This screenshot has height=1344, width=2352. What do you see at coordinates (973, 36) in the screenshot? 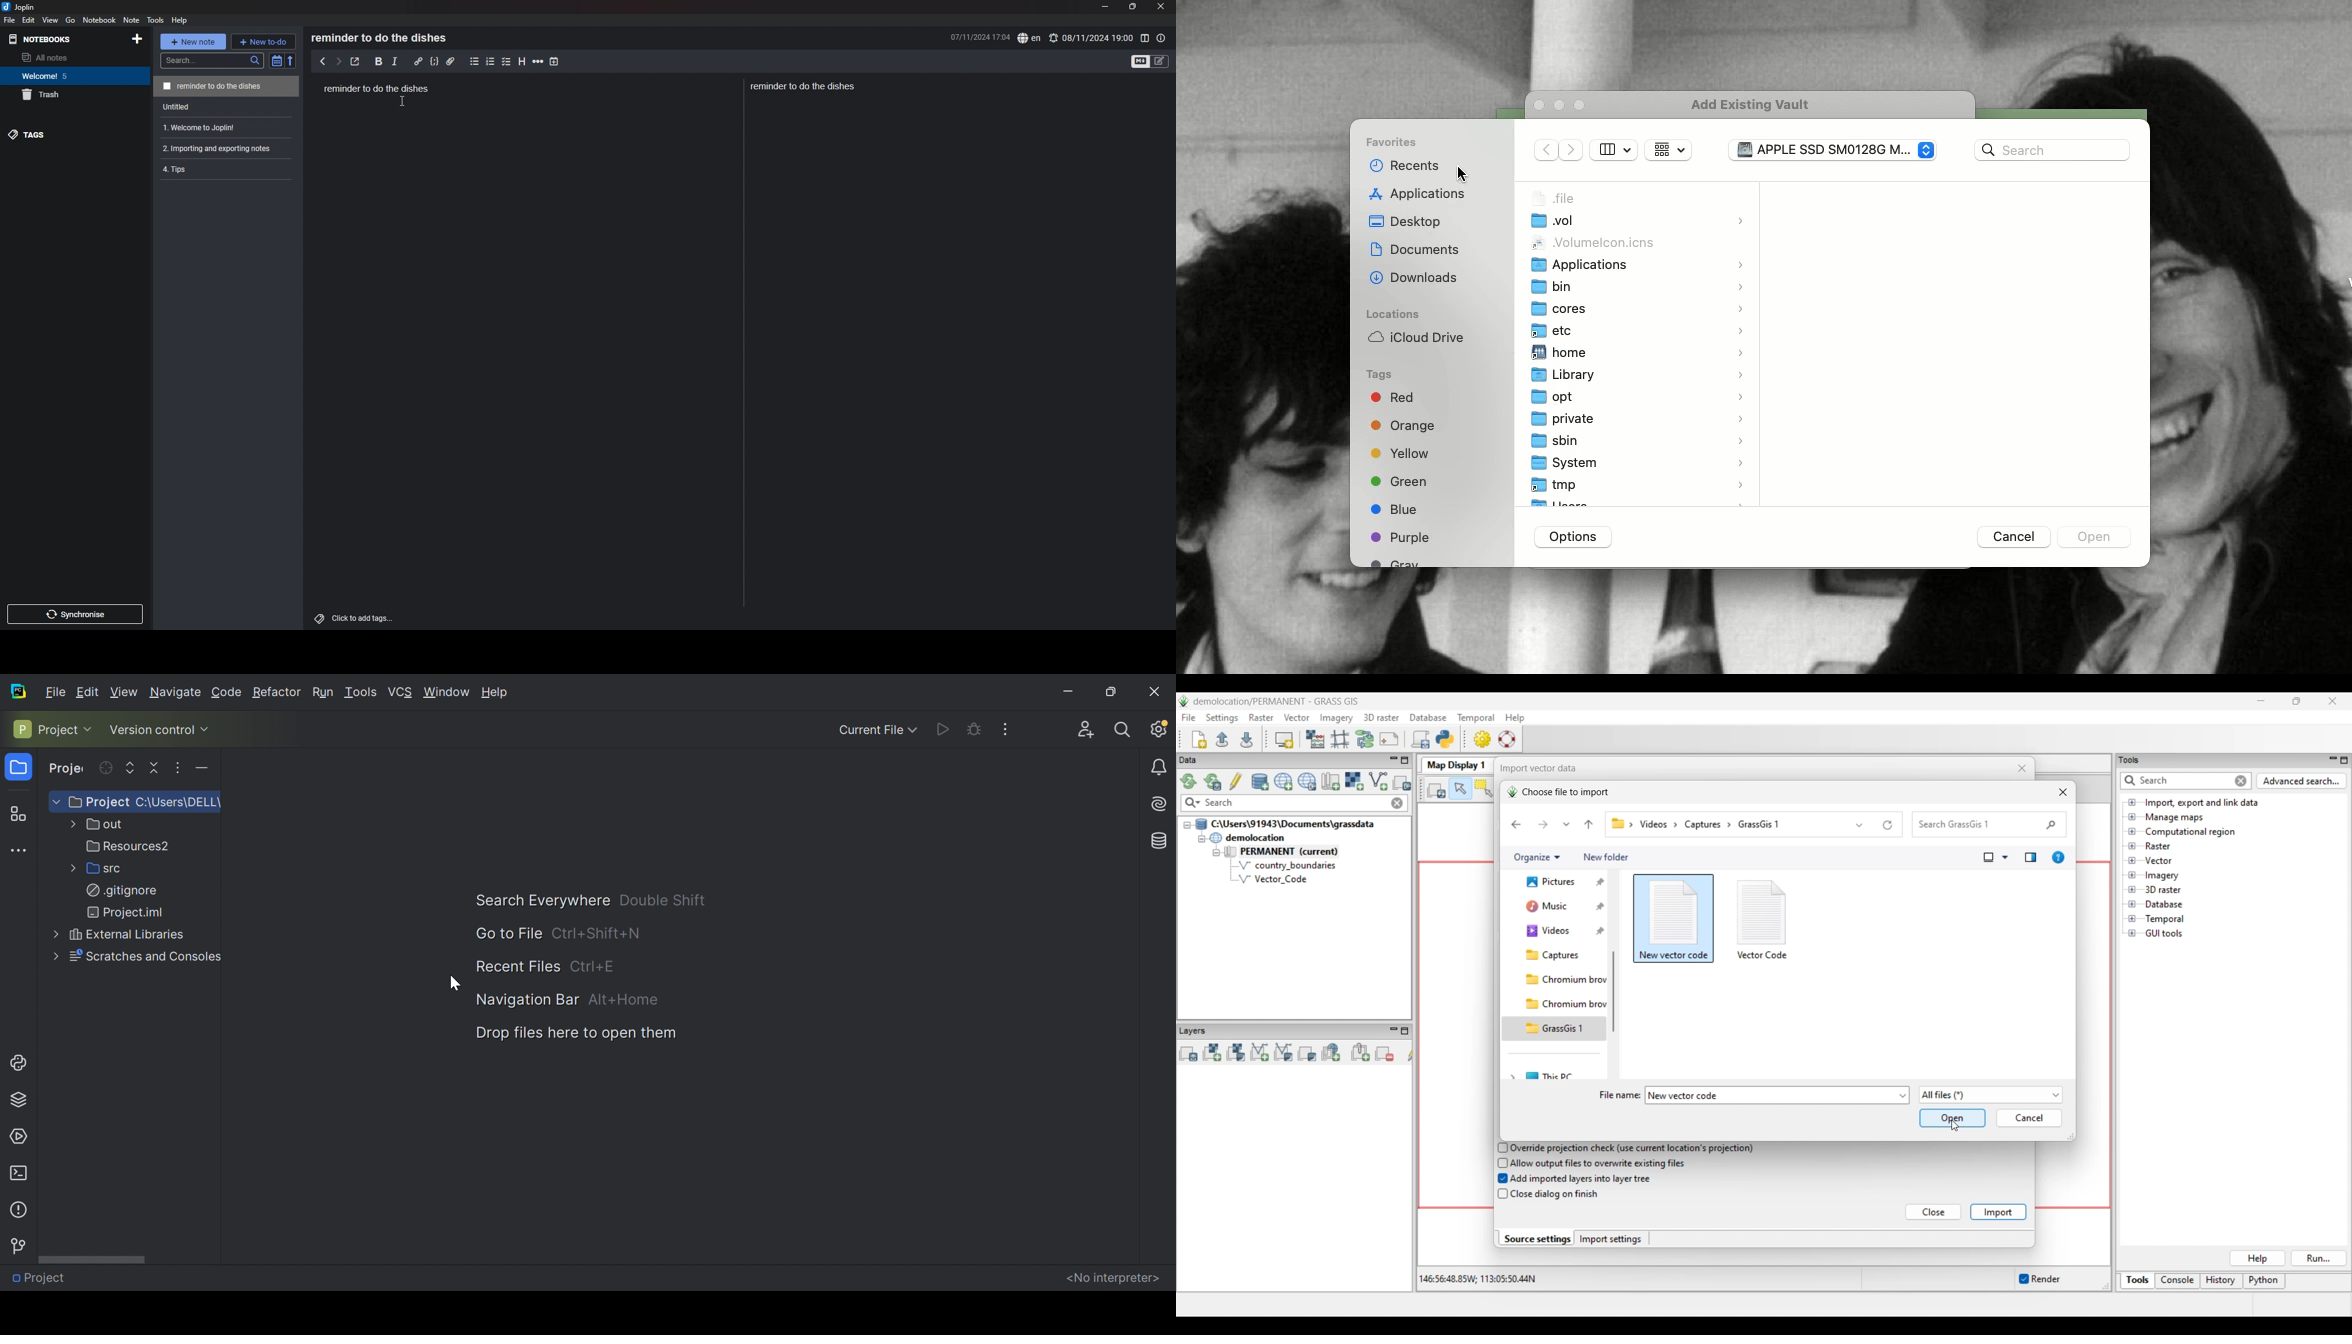
I see `date and time` at bounding box center [973, 36].